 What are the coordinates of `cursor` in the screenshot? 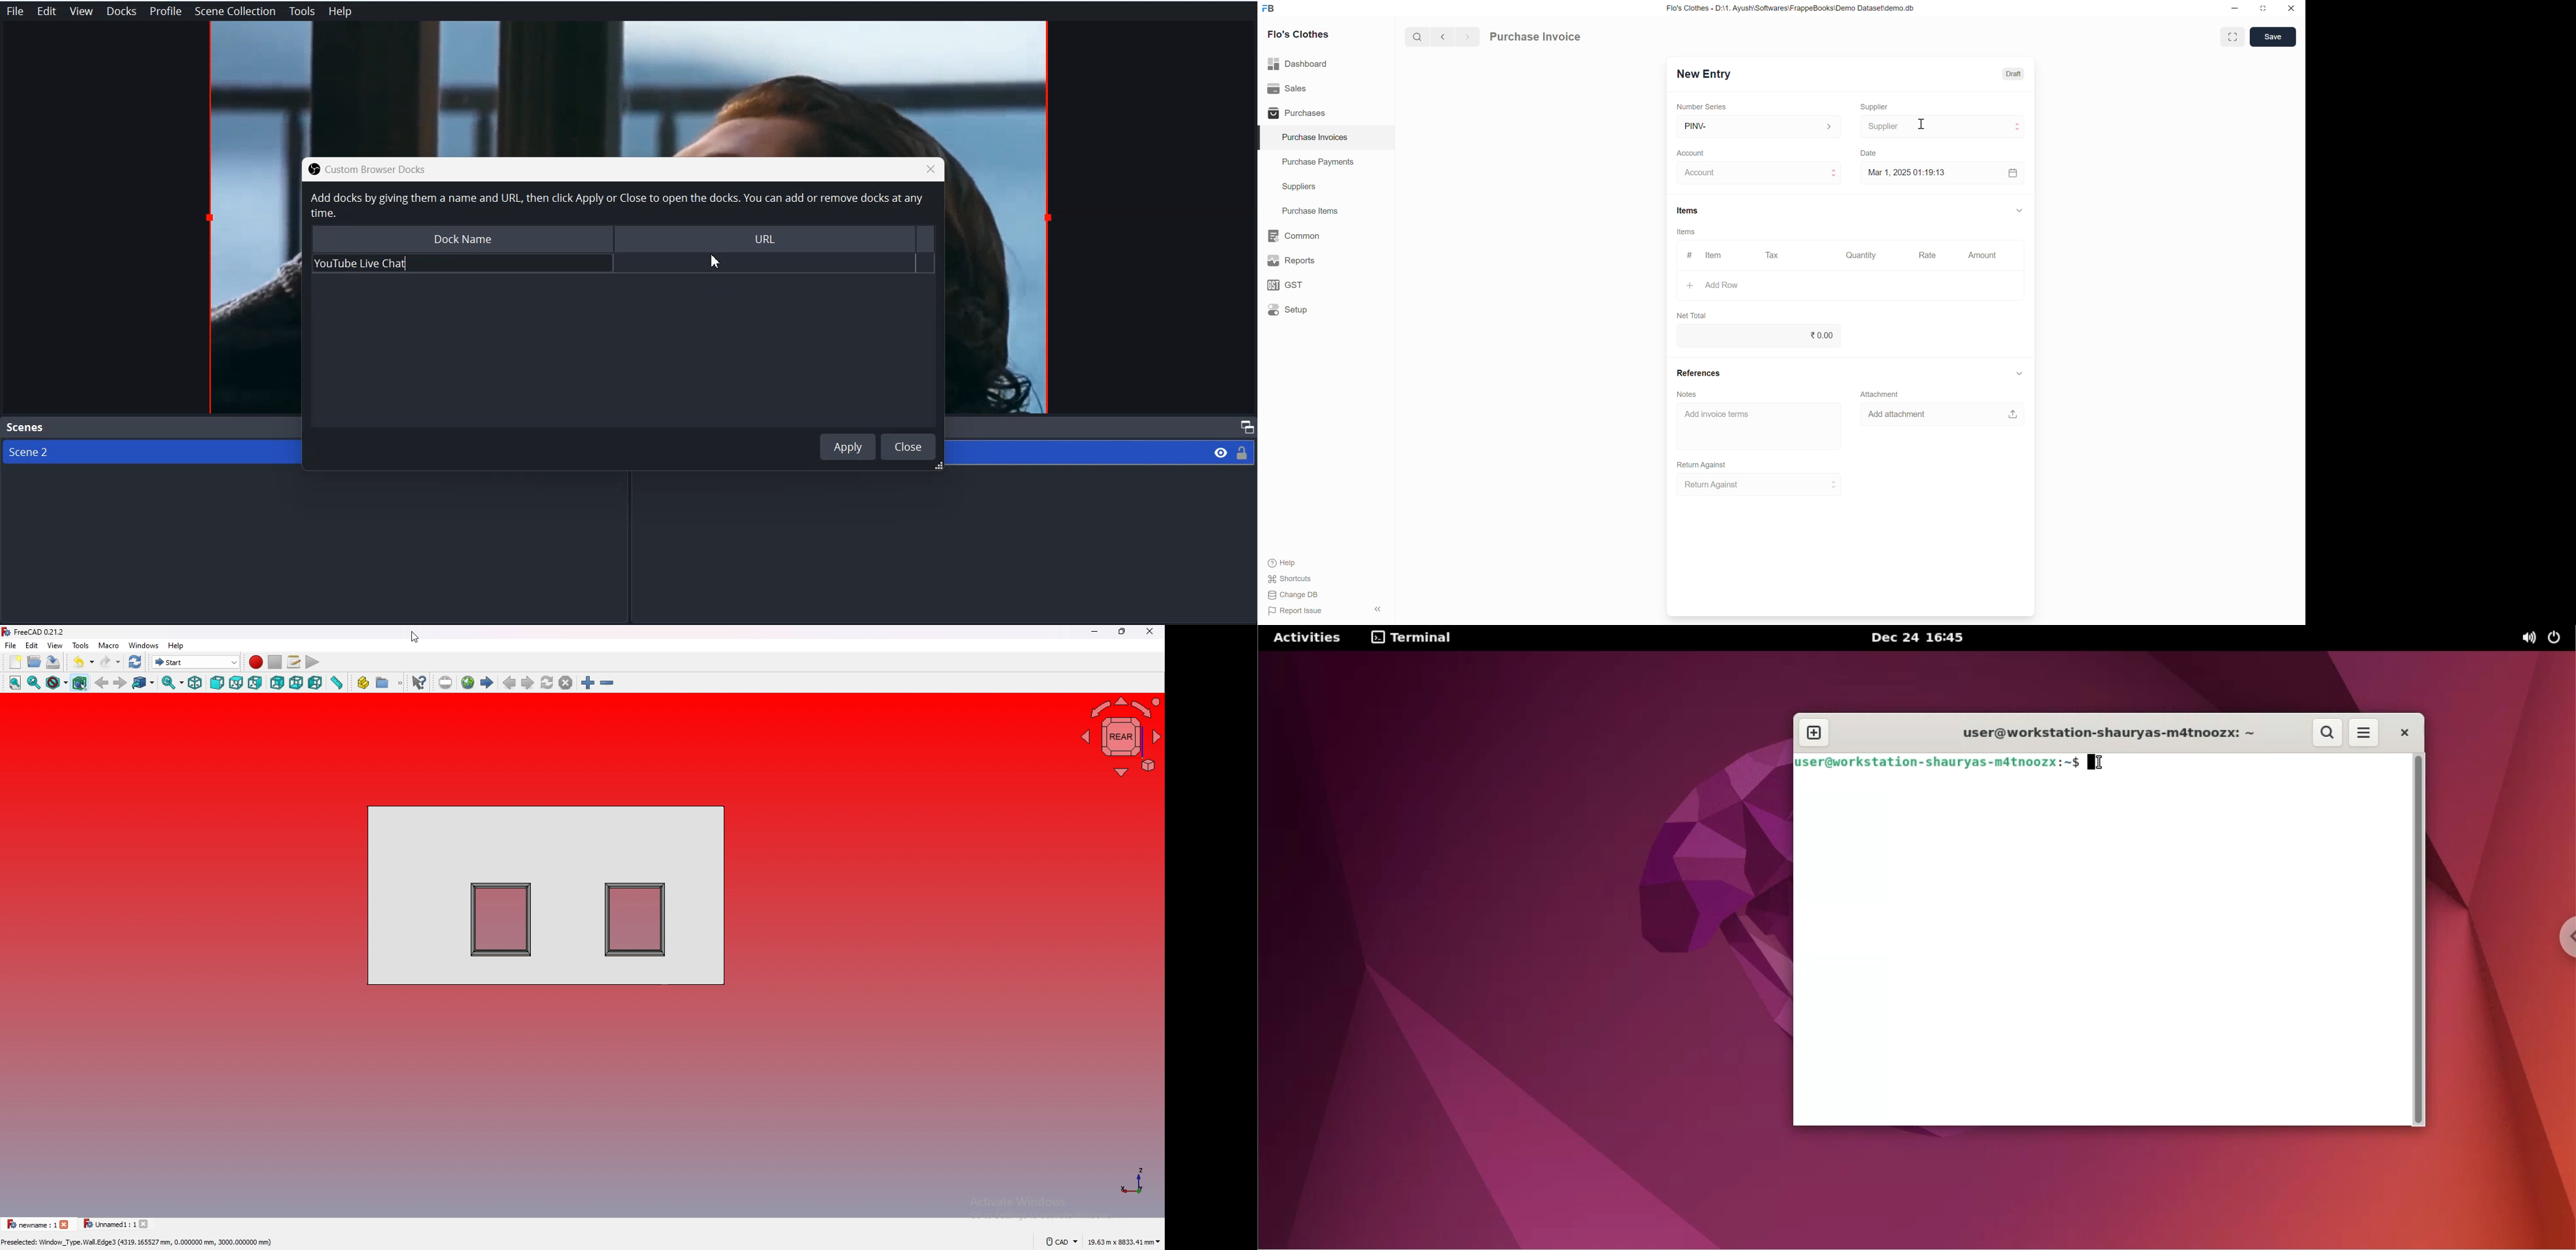 It's located at (414, 637).